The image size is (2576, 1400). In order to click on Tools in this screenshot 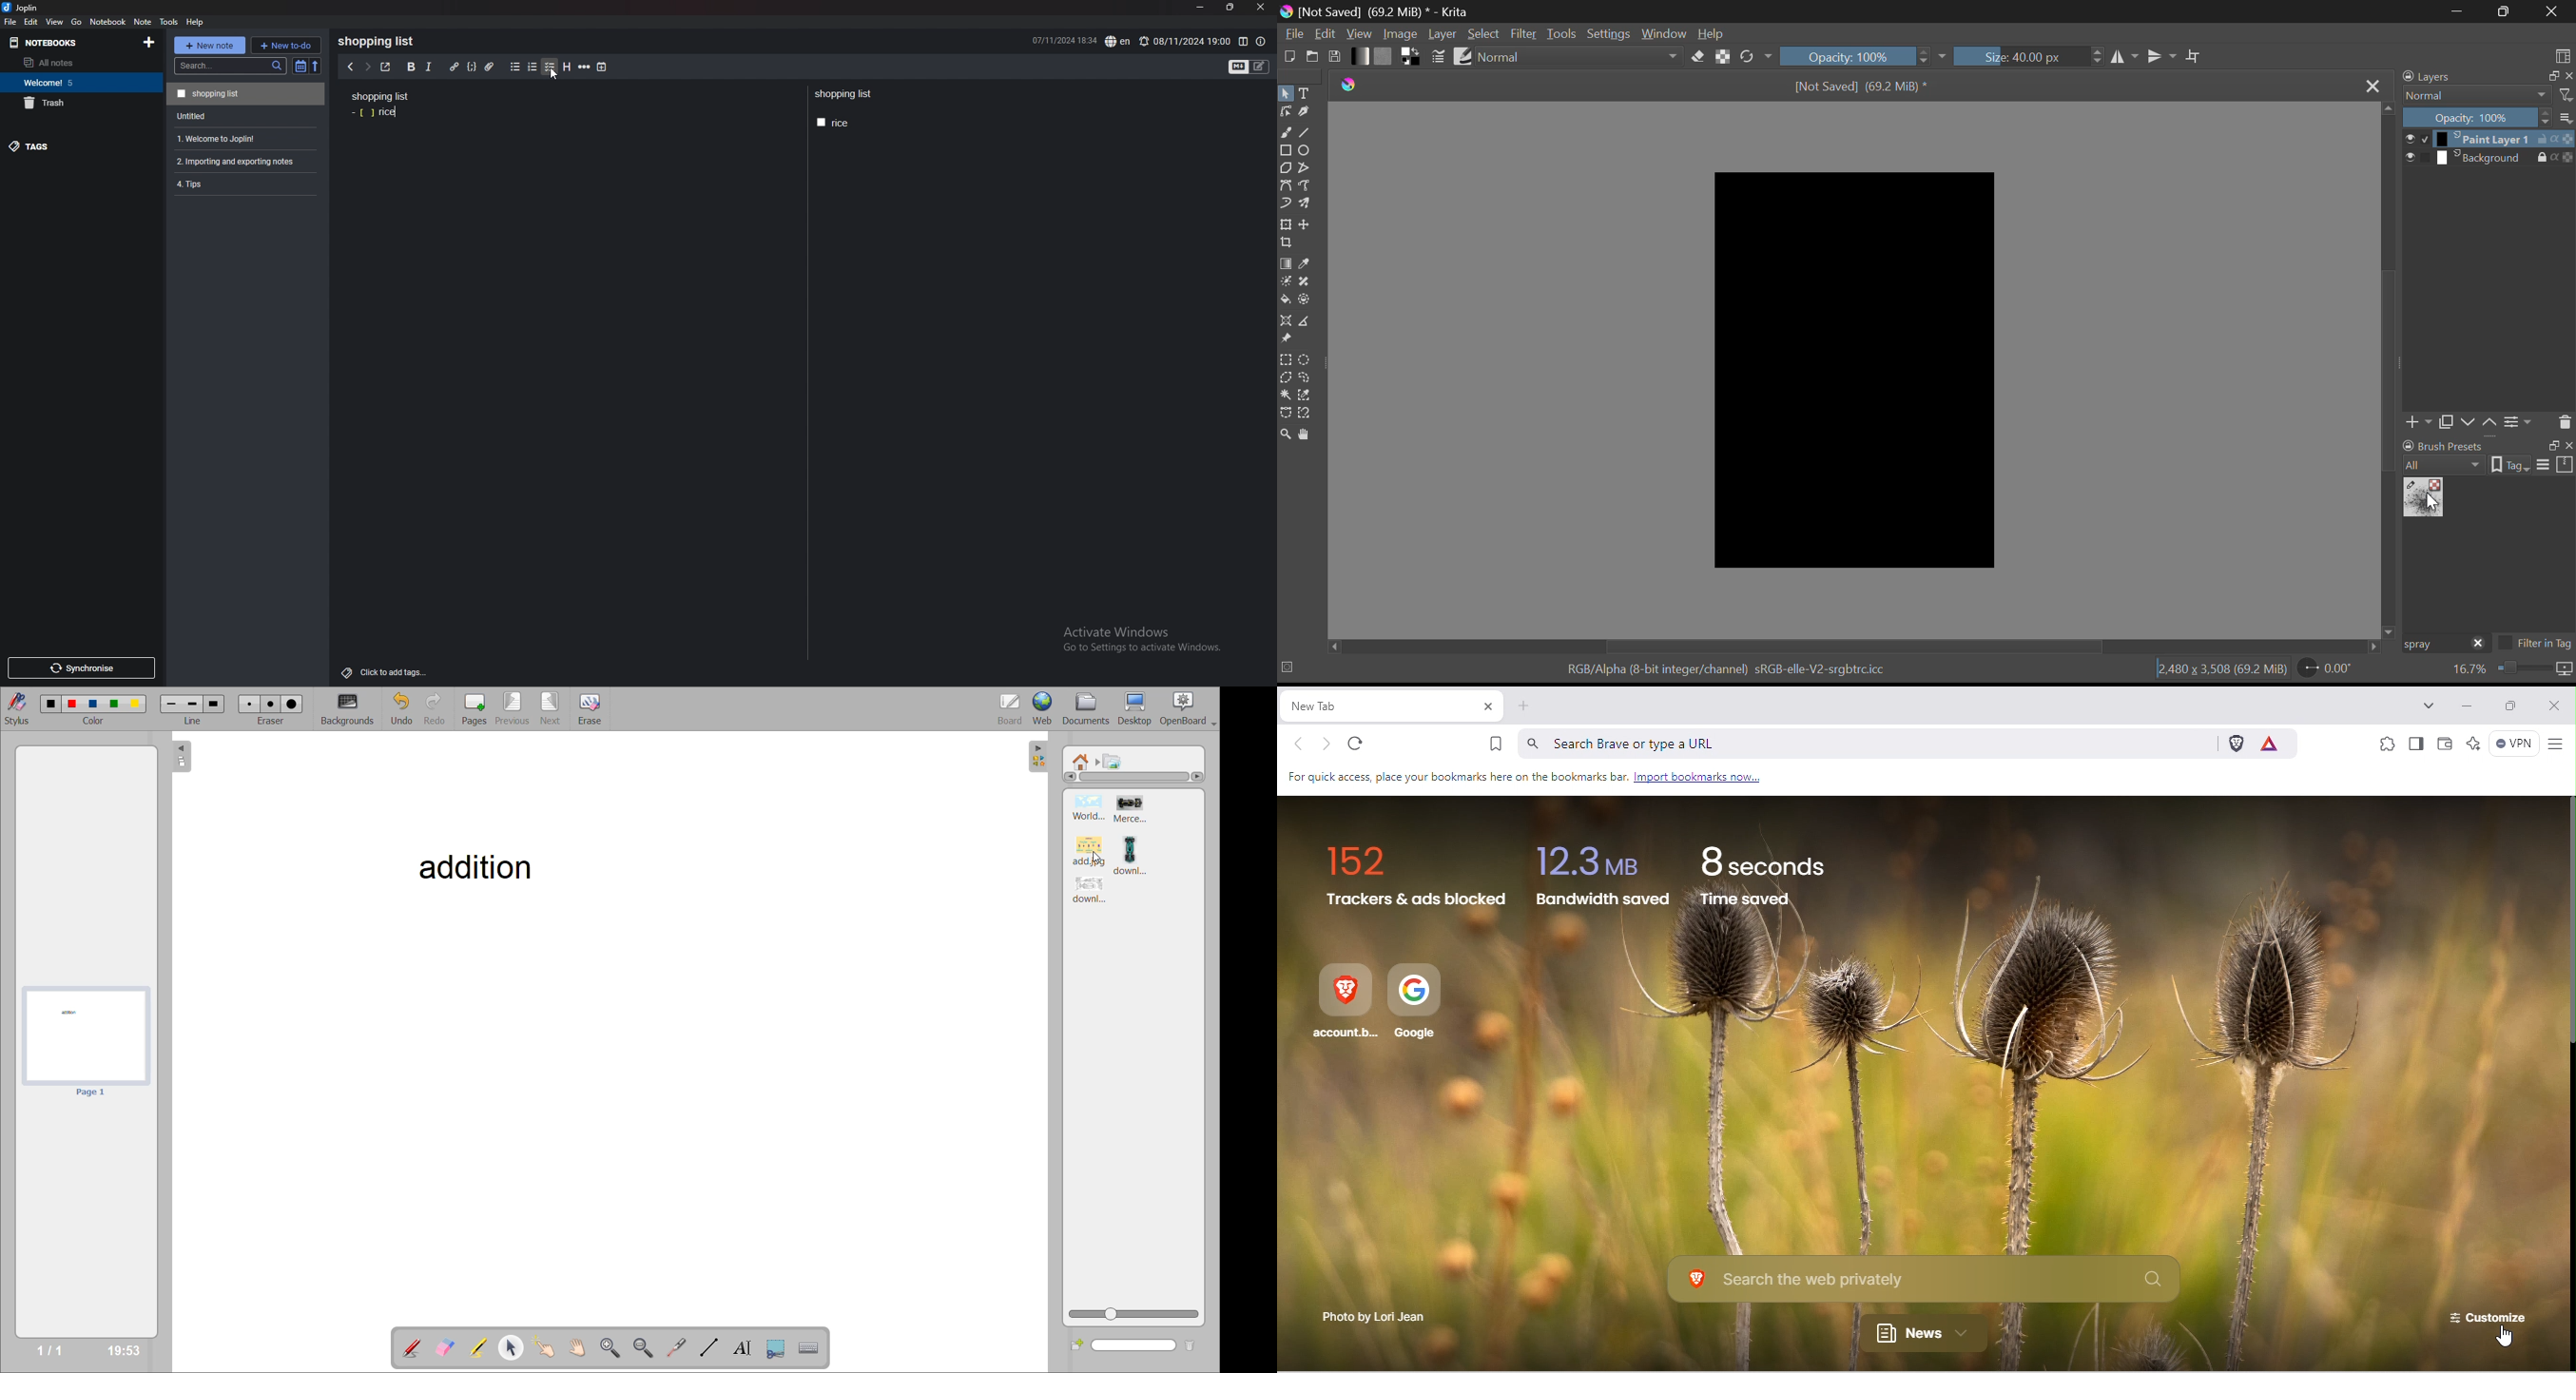, I will do `click(1564, 33)`.